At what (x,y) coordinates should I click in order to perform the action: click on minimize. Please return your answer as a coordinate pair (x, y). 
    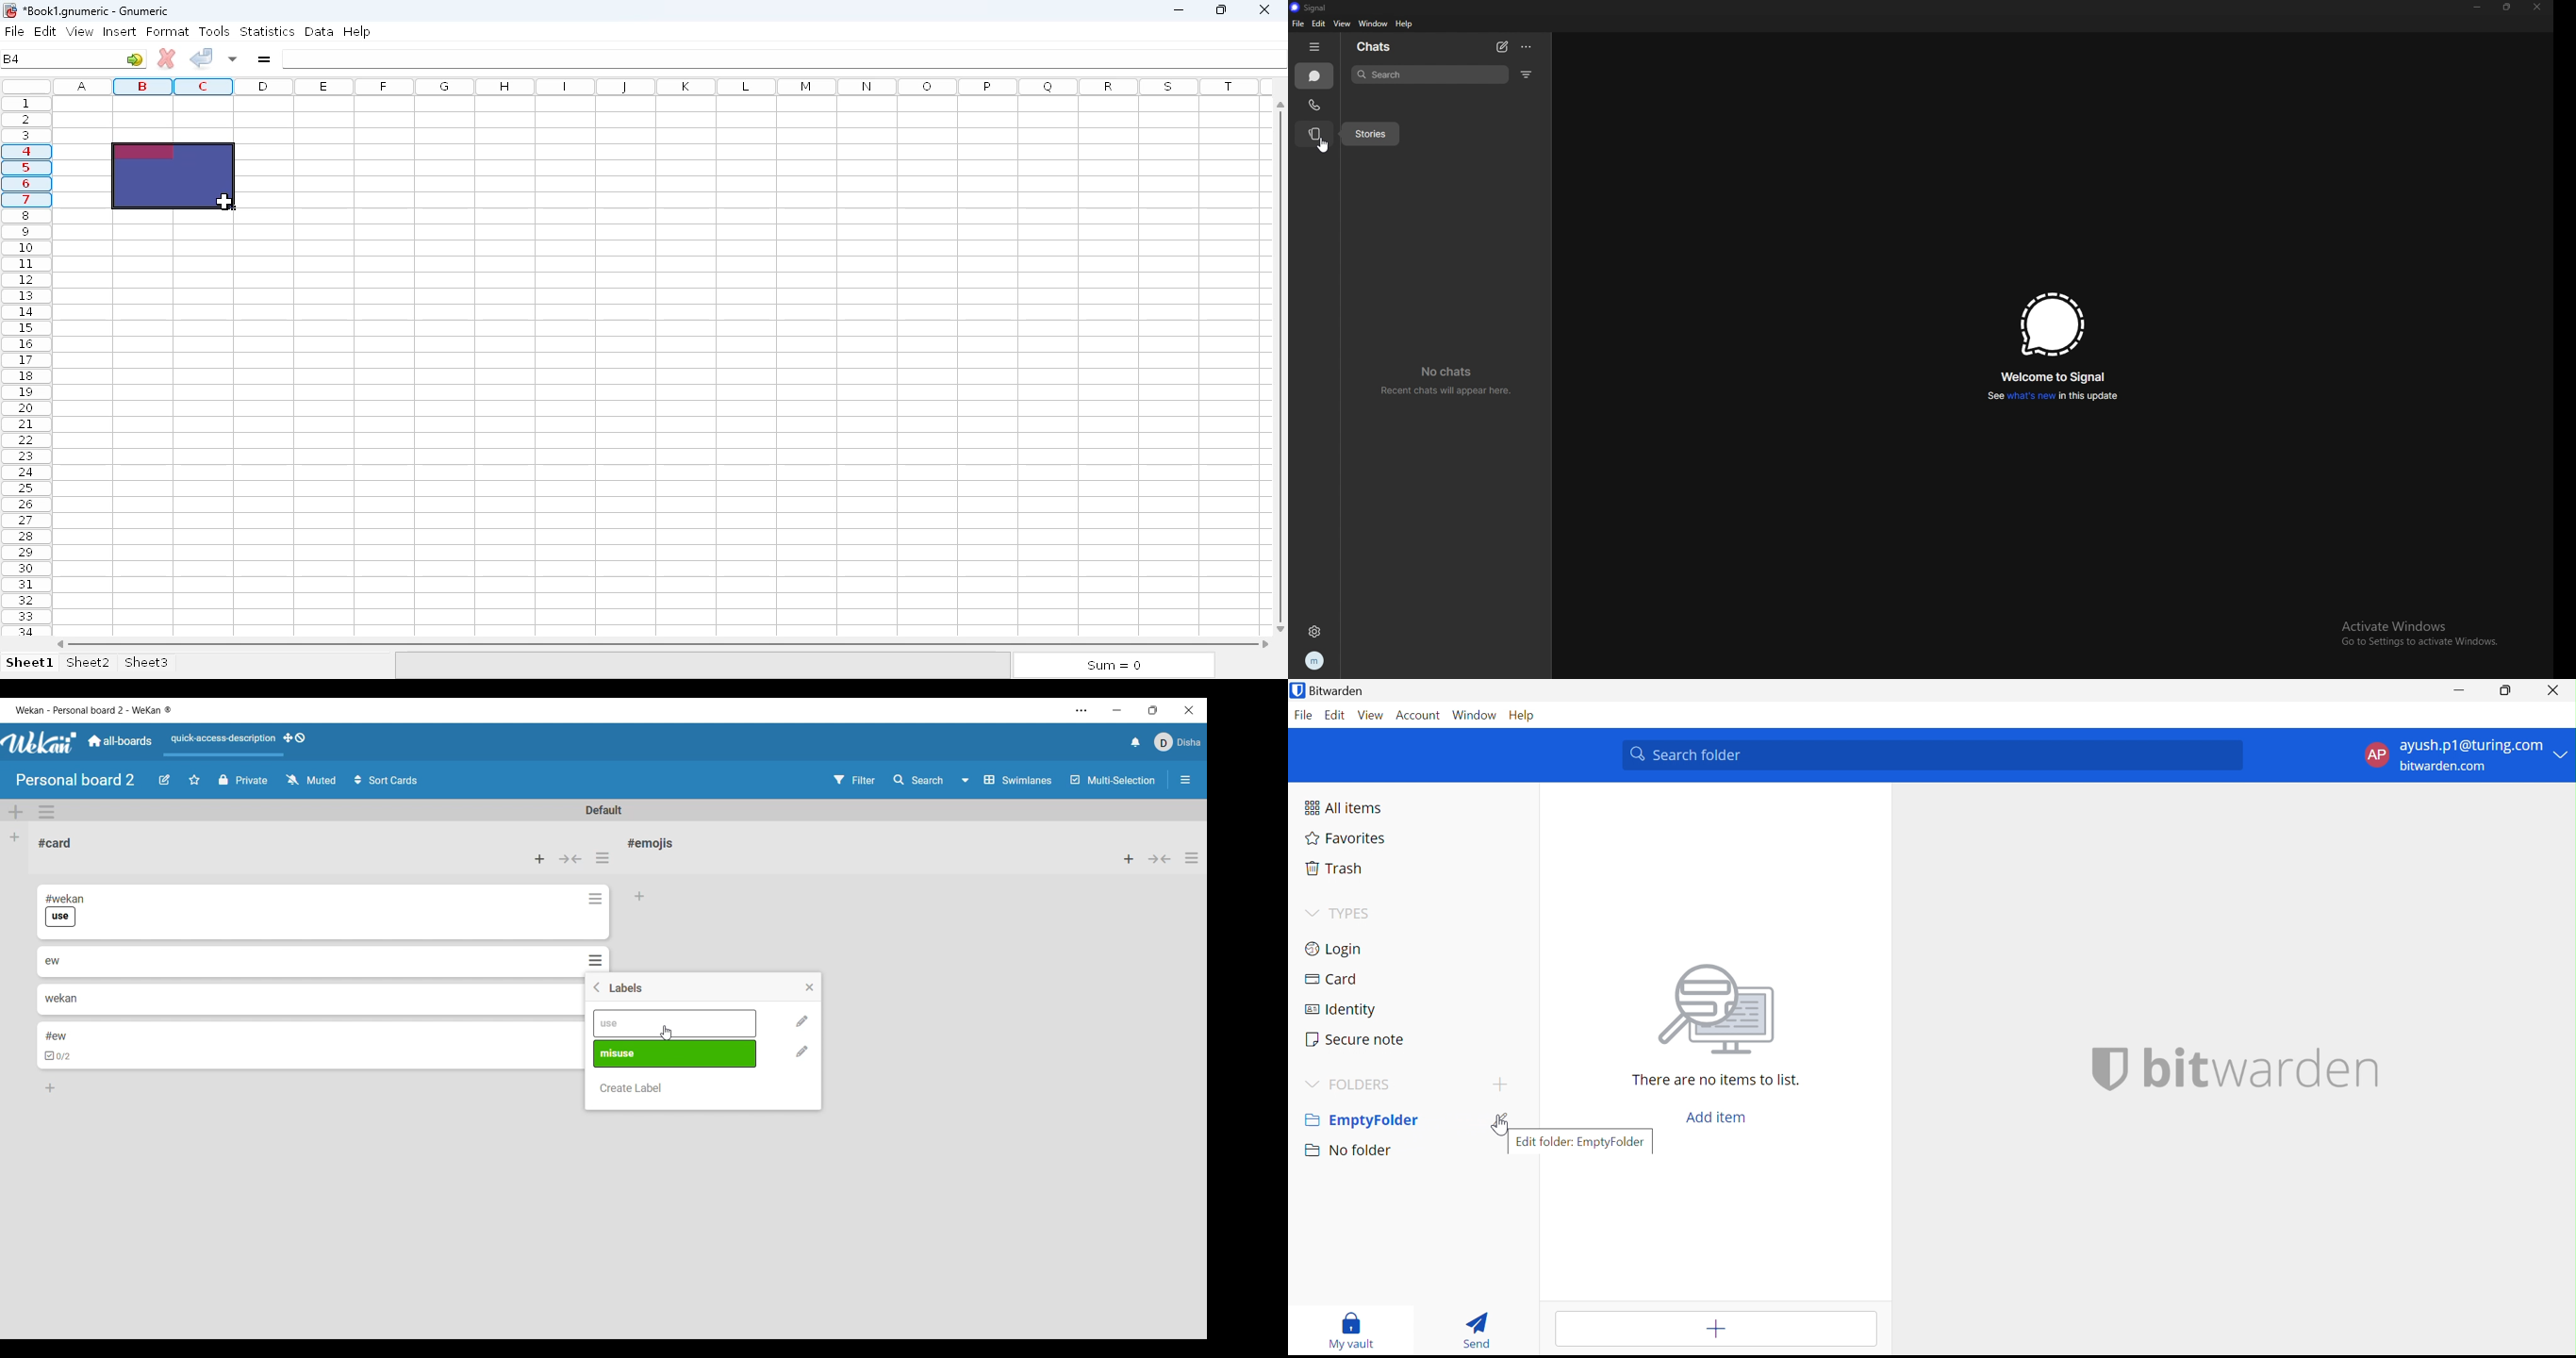
    Looking at the image, I should click on (2477, 7).